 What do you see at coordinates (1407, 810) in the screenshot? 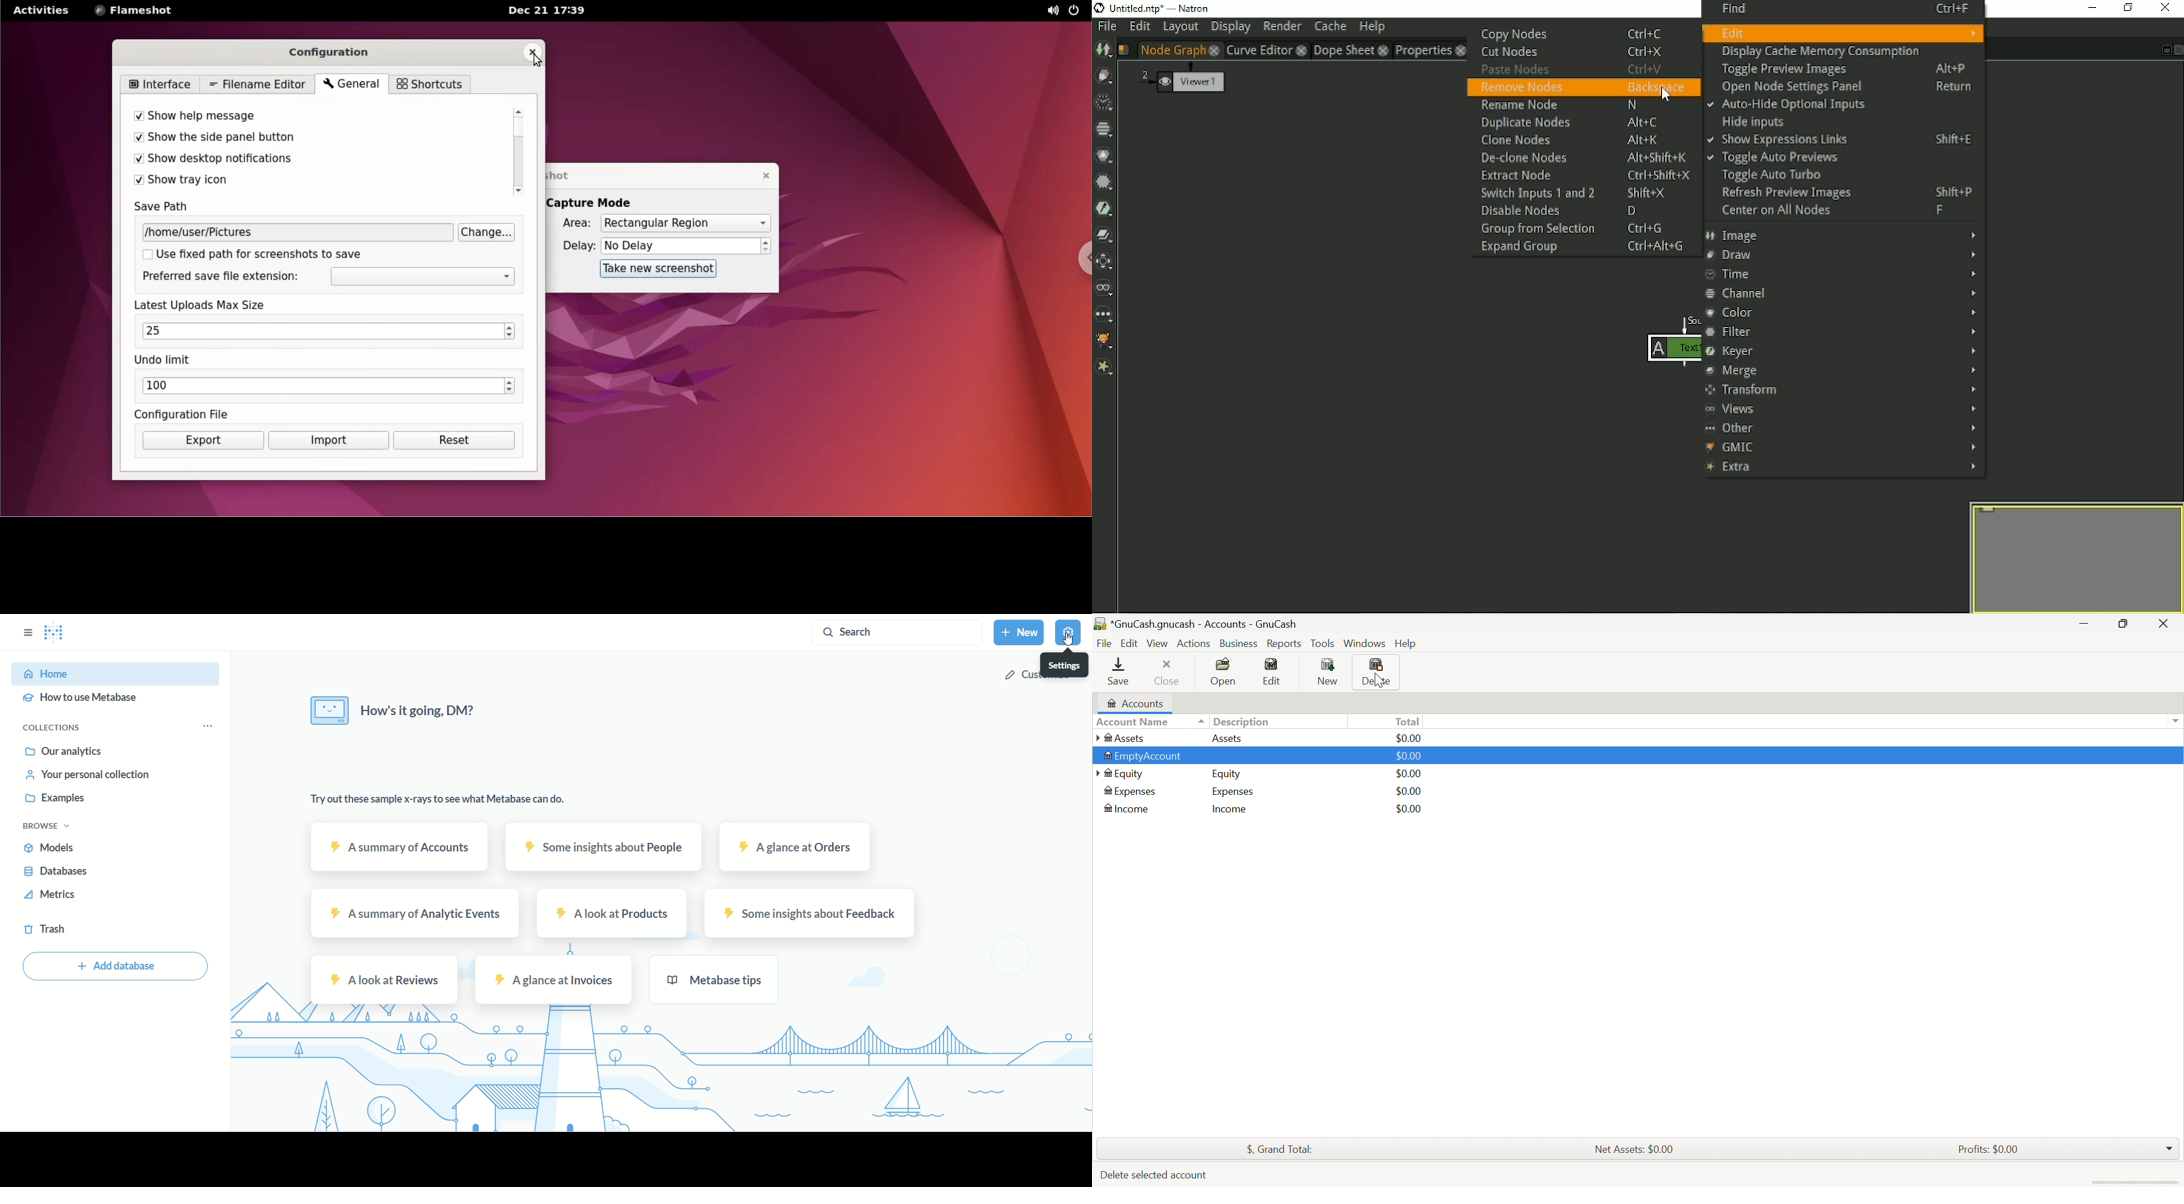
I see `$0.00` at bounding box center [1407, 810].